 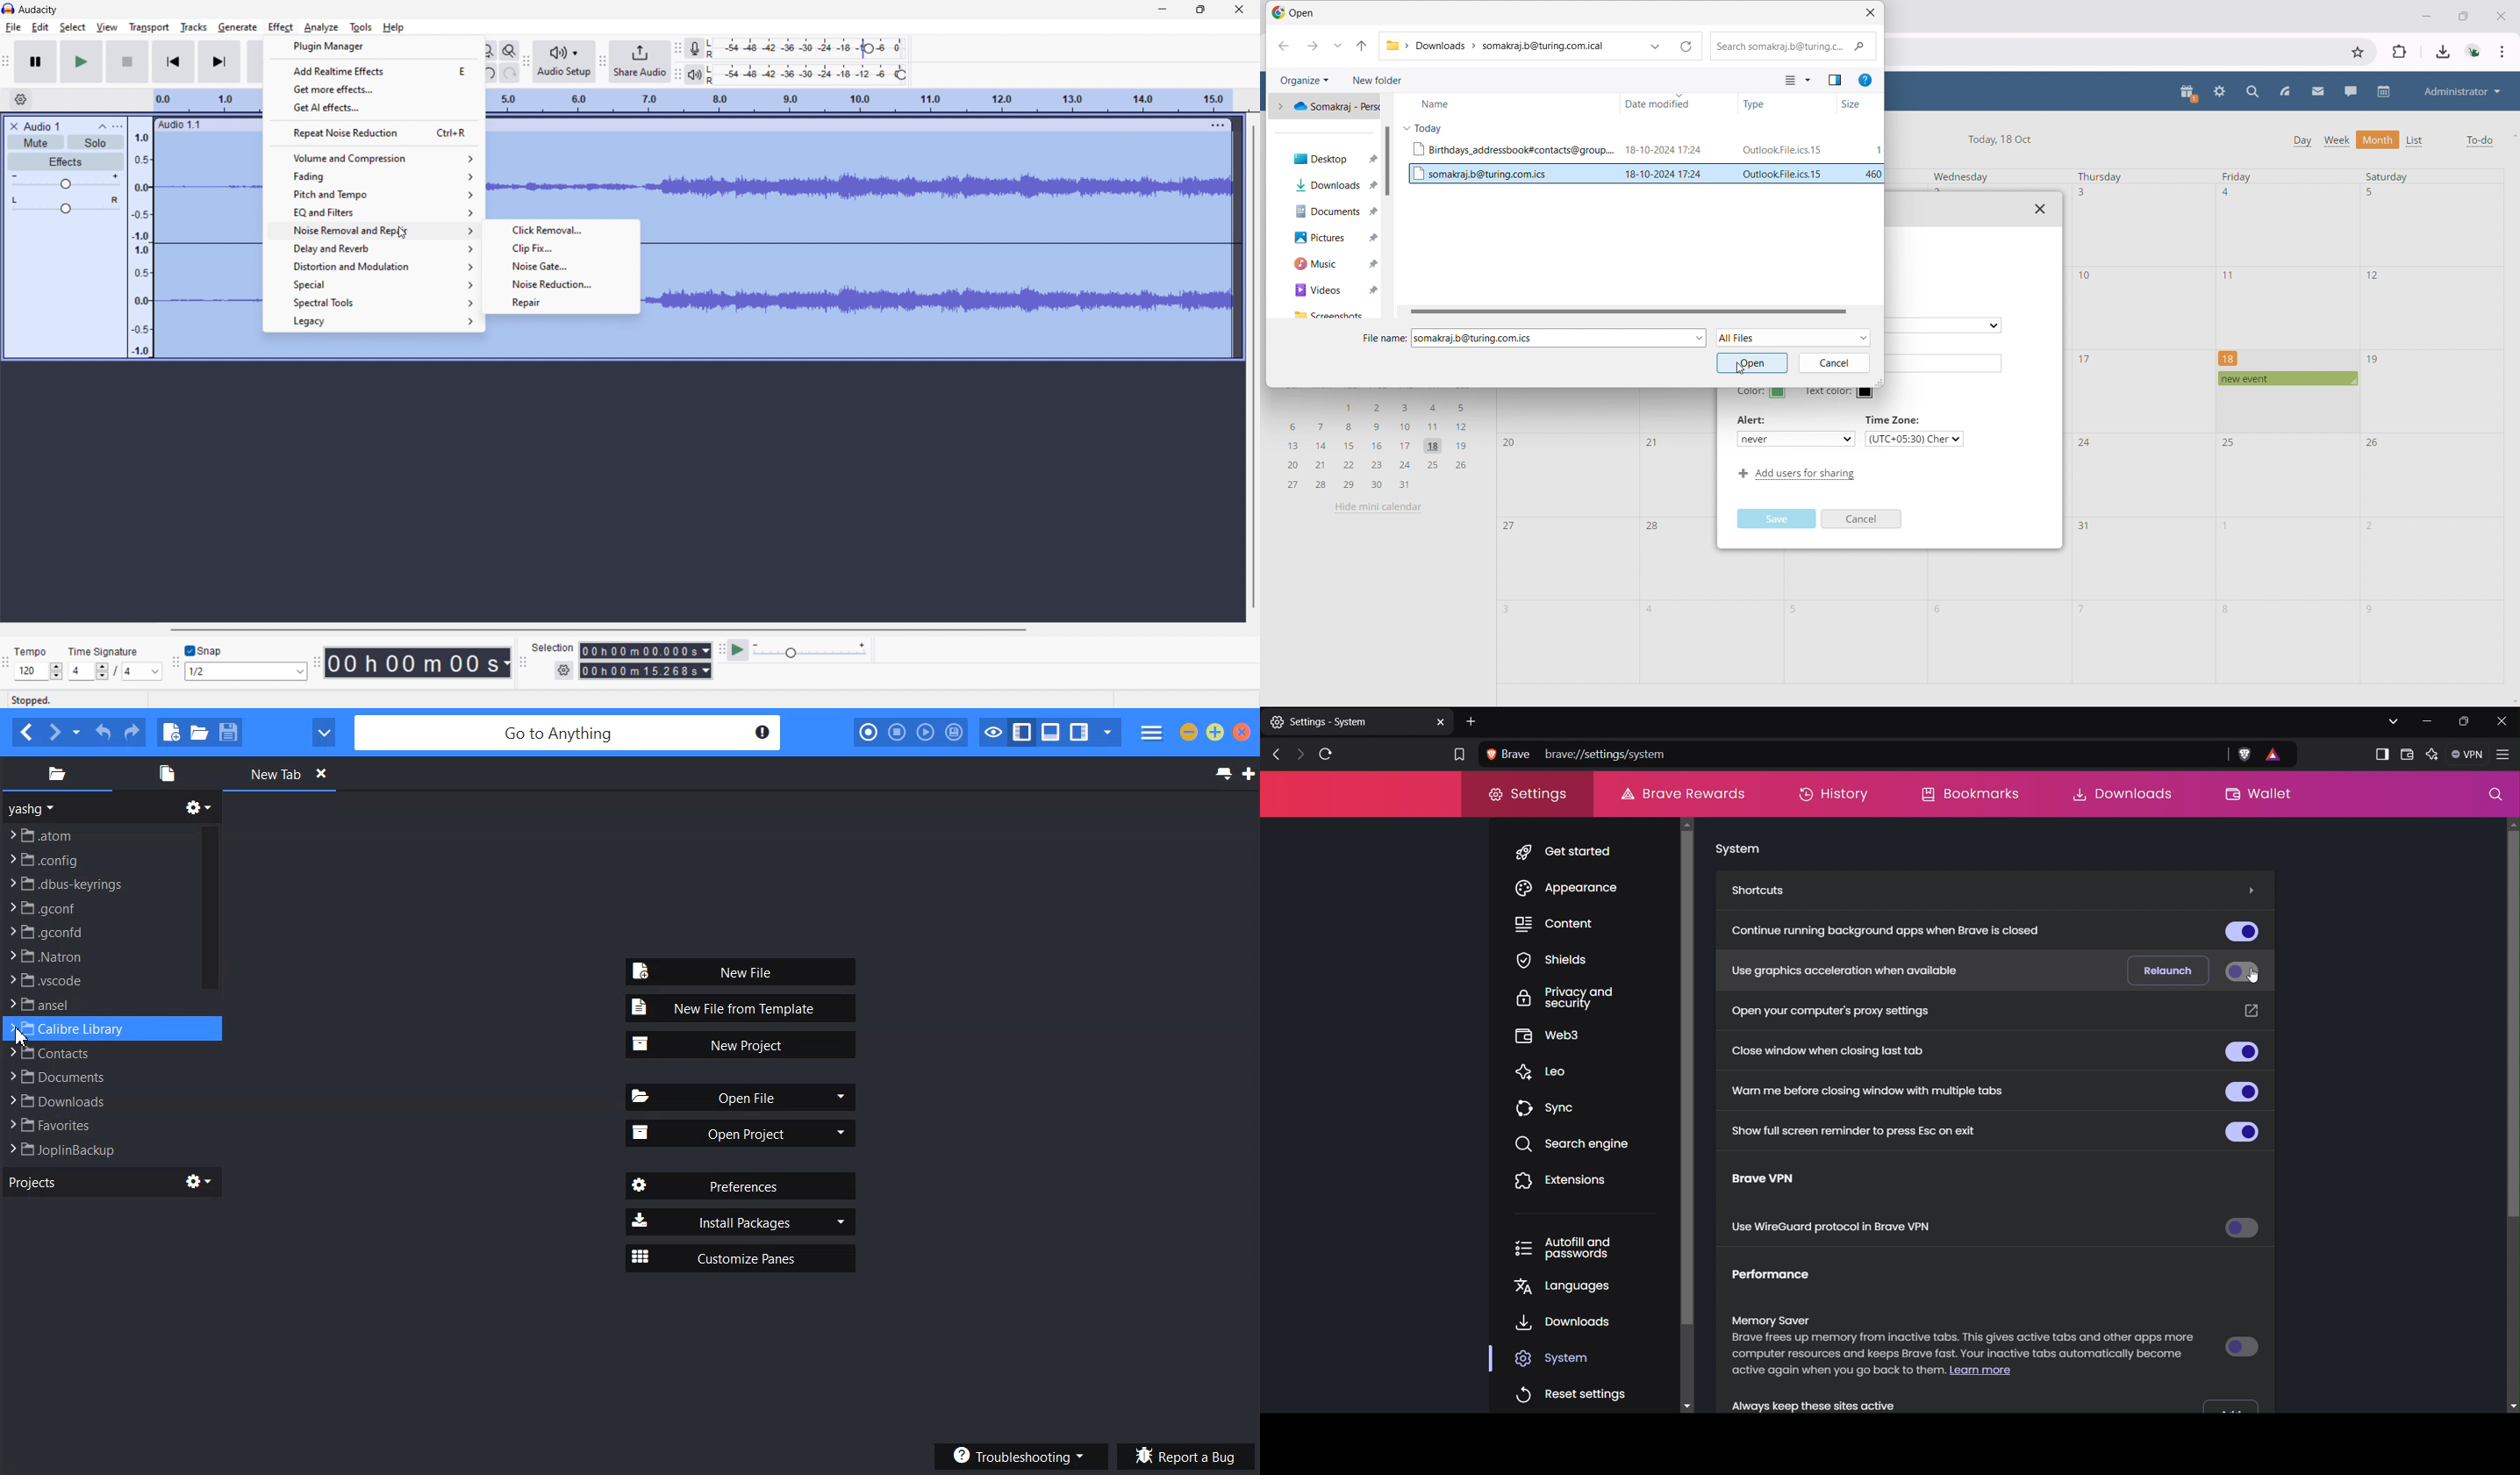 What do you see at coordinates (1835, 1229) in the screenshot?
I see `Use Wireguard protocol` at bounding box center [1835, 1229].